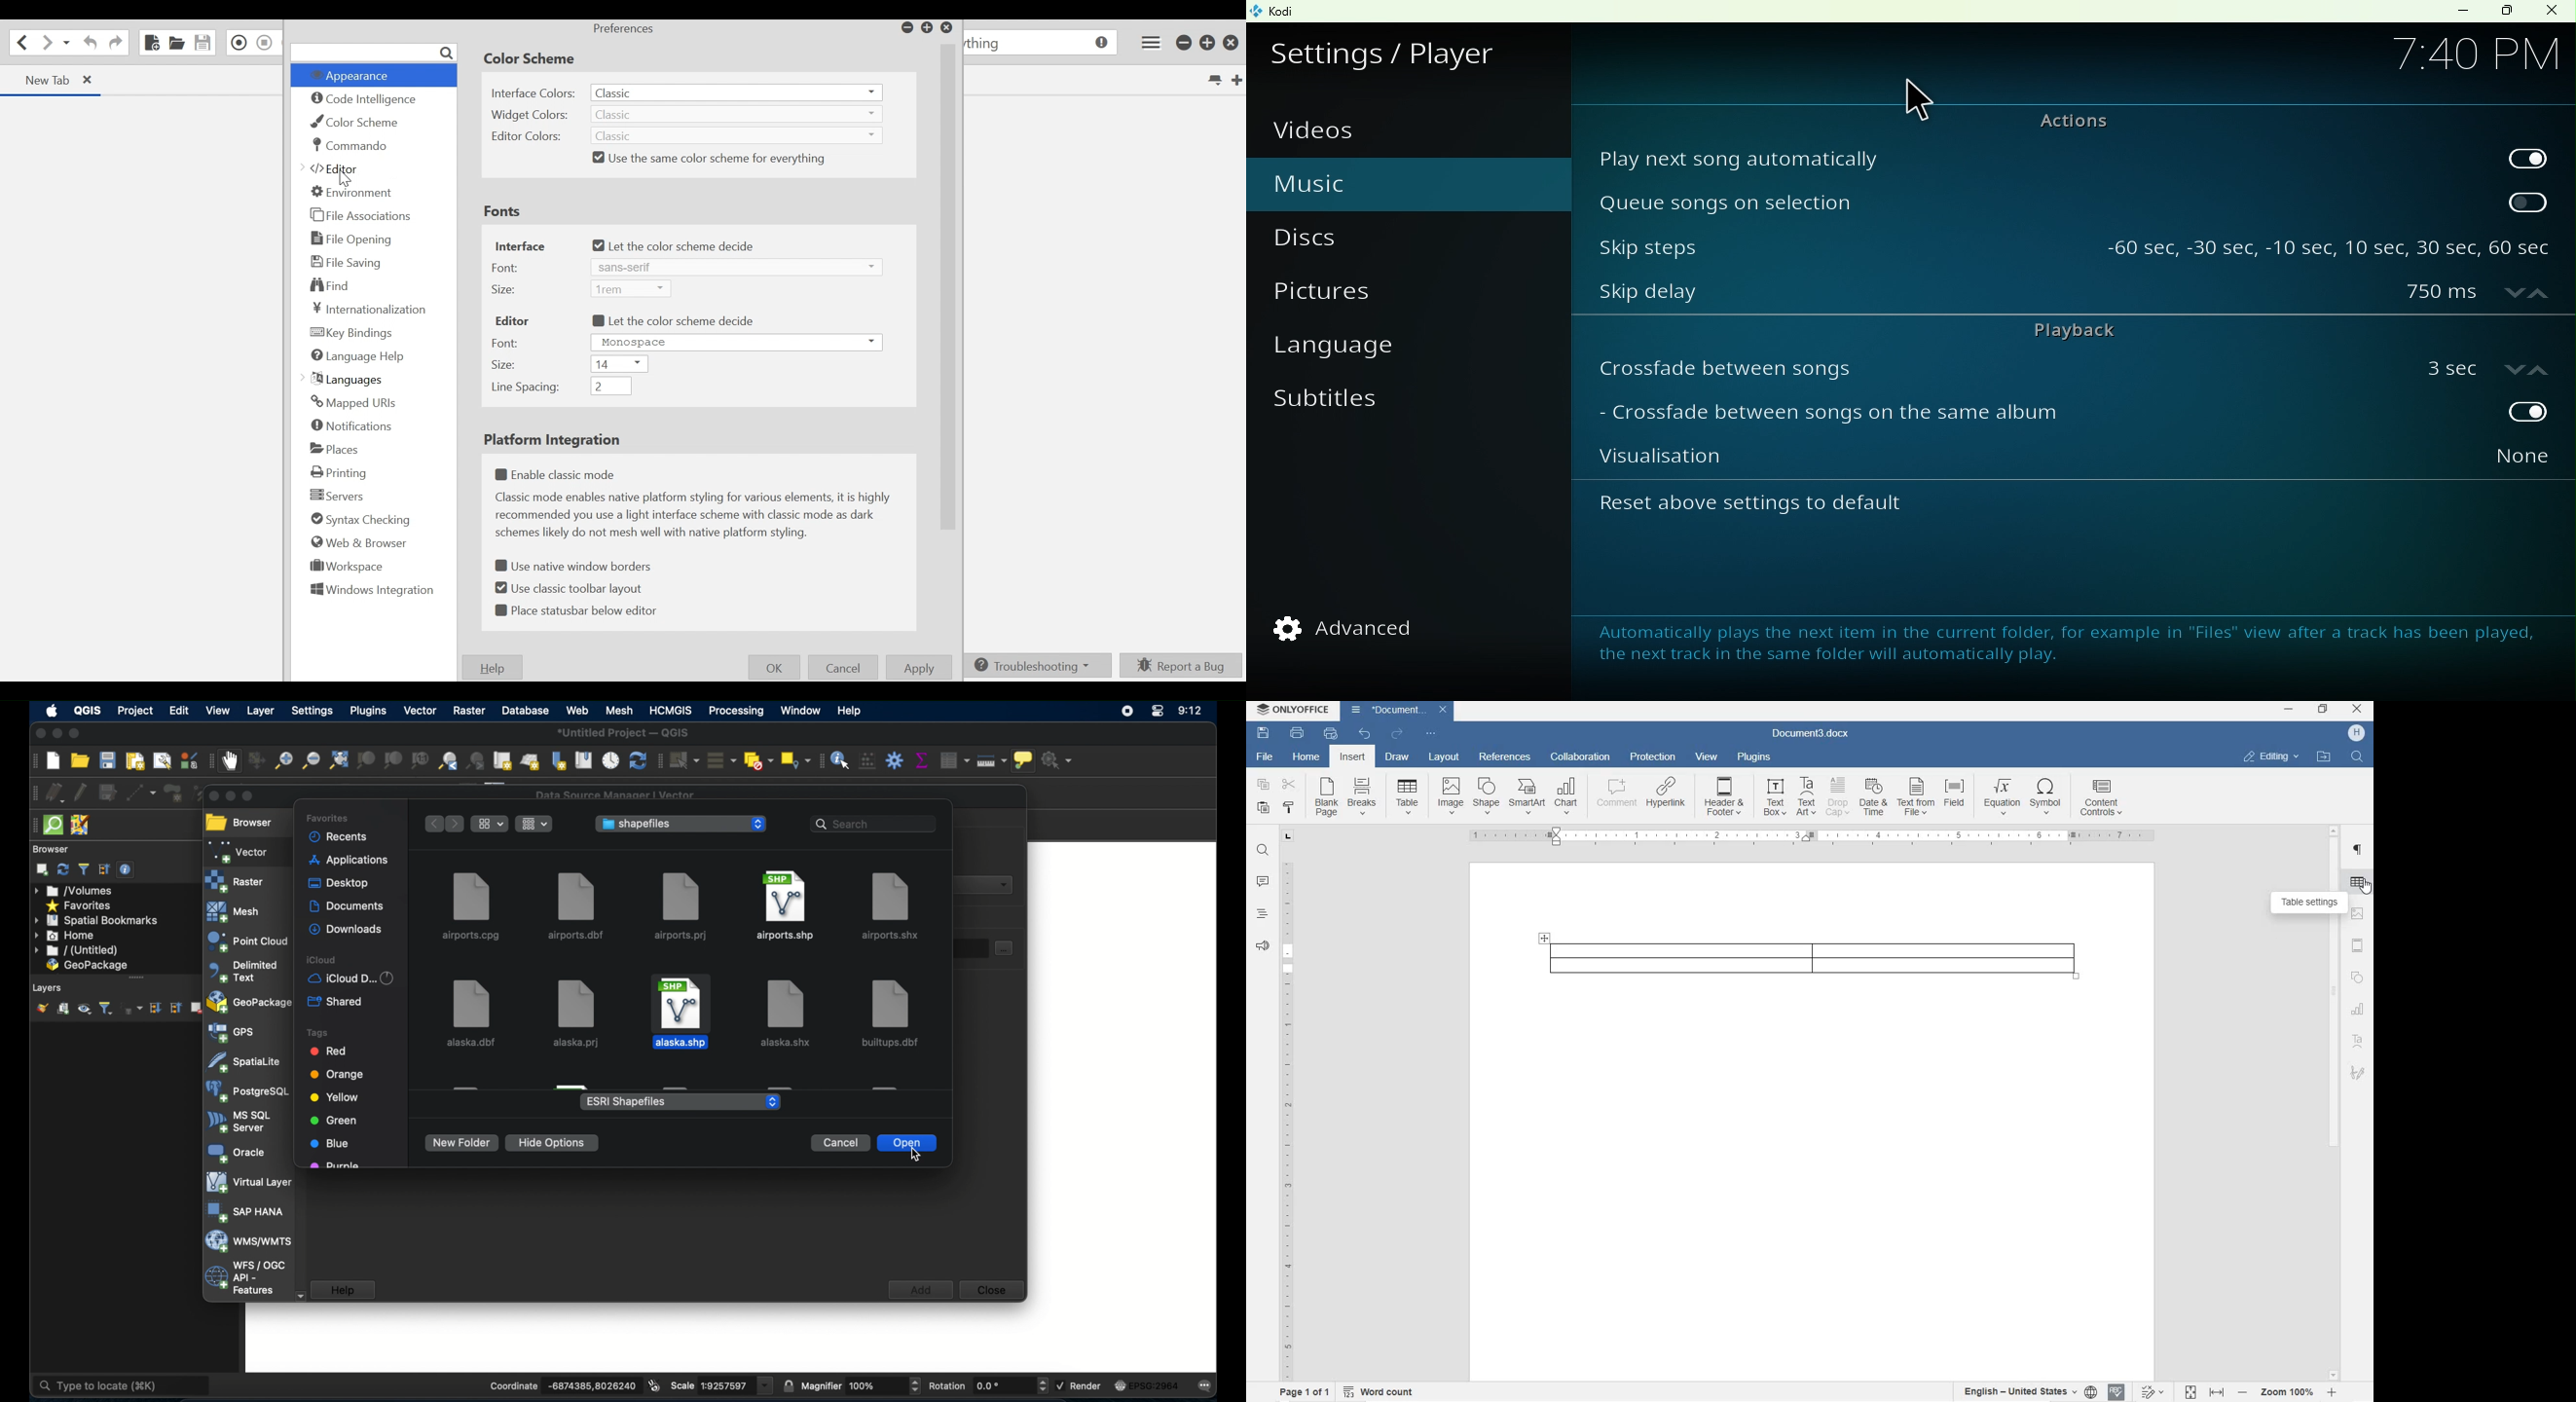 This screenshot has width=2576, height=1428. What do you see at coordinates (333, 1165) in the screenshot?
I see `purple` at bounding box center [333, 1165].